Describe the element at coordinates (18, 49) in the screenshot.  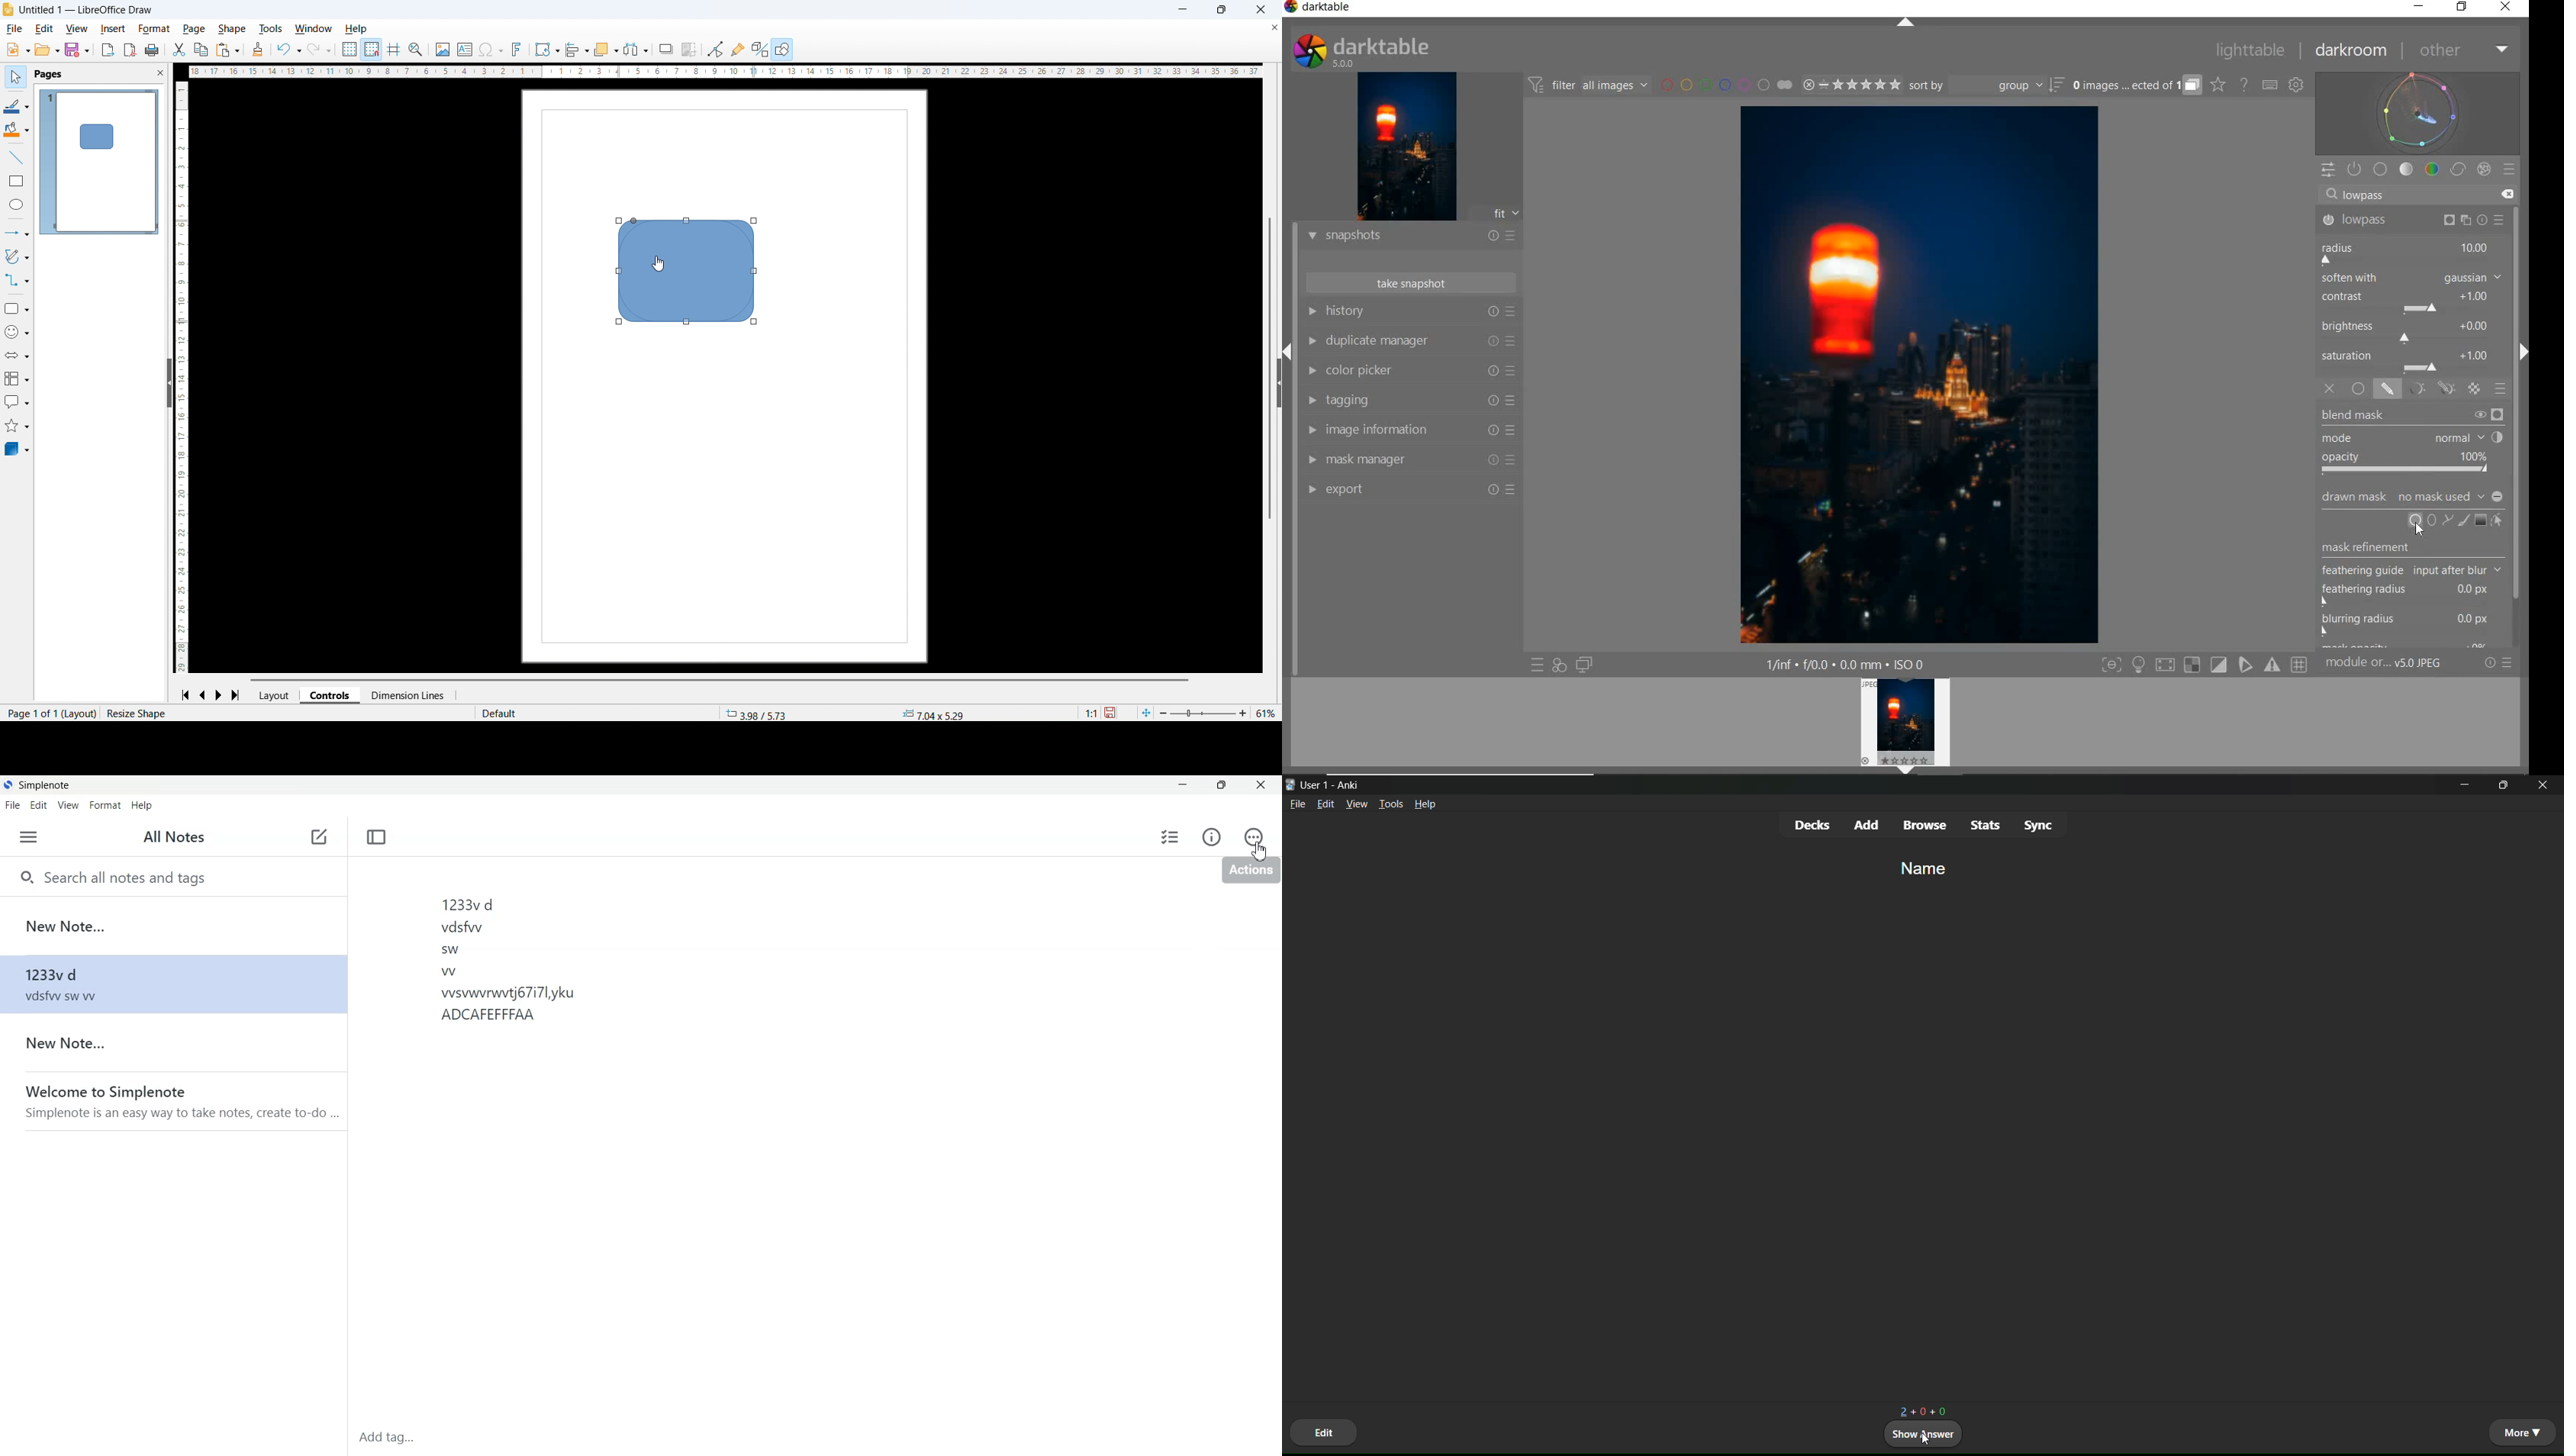
I see `new ` at that location.